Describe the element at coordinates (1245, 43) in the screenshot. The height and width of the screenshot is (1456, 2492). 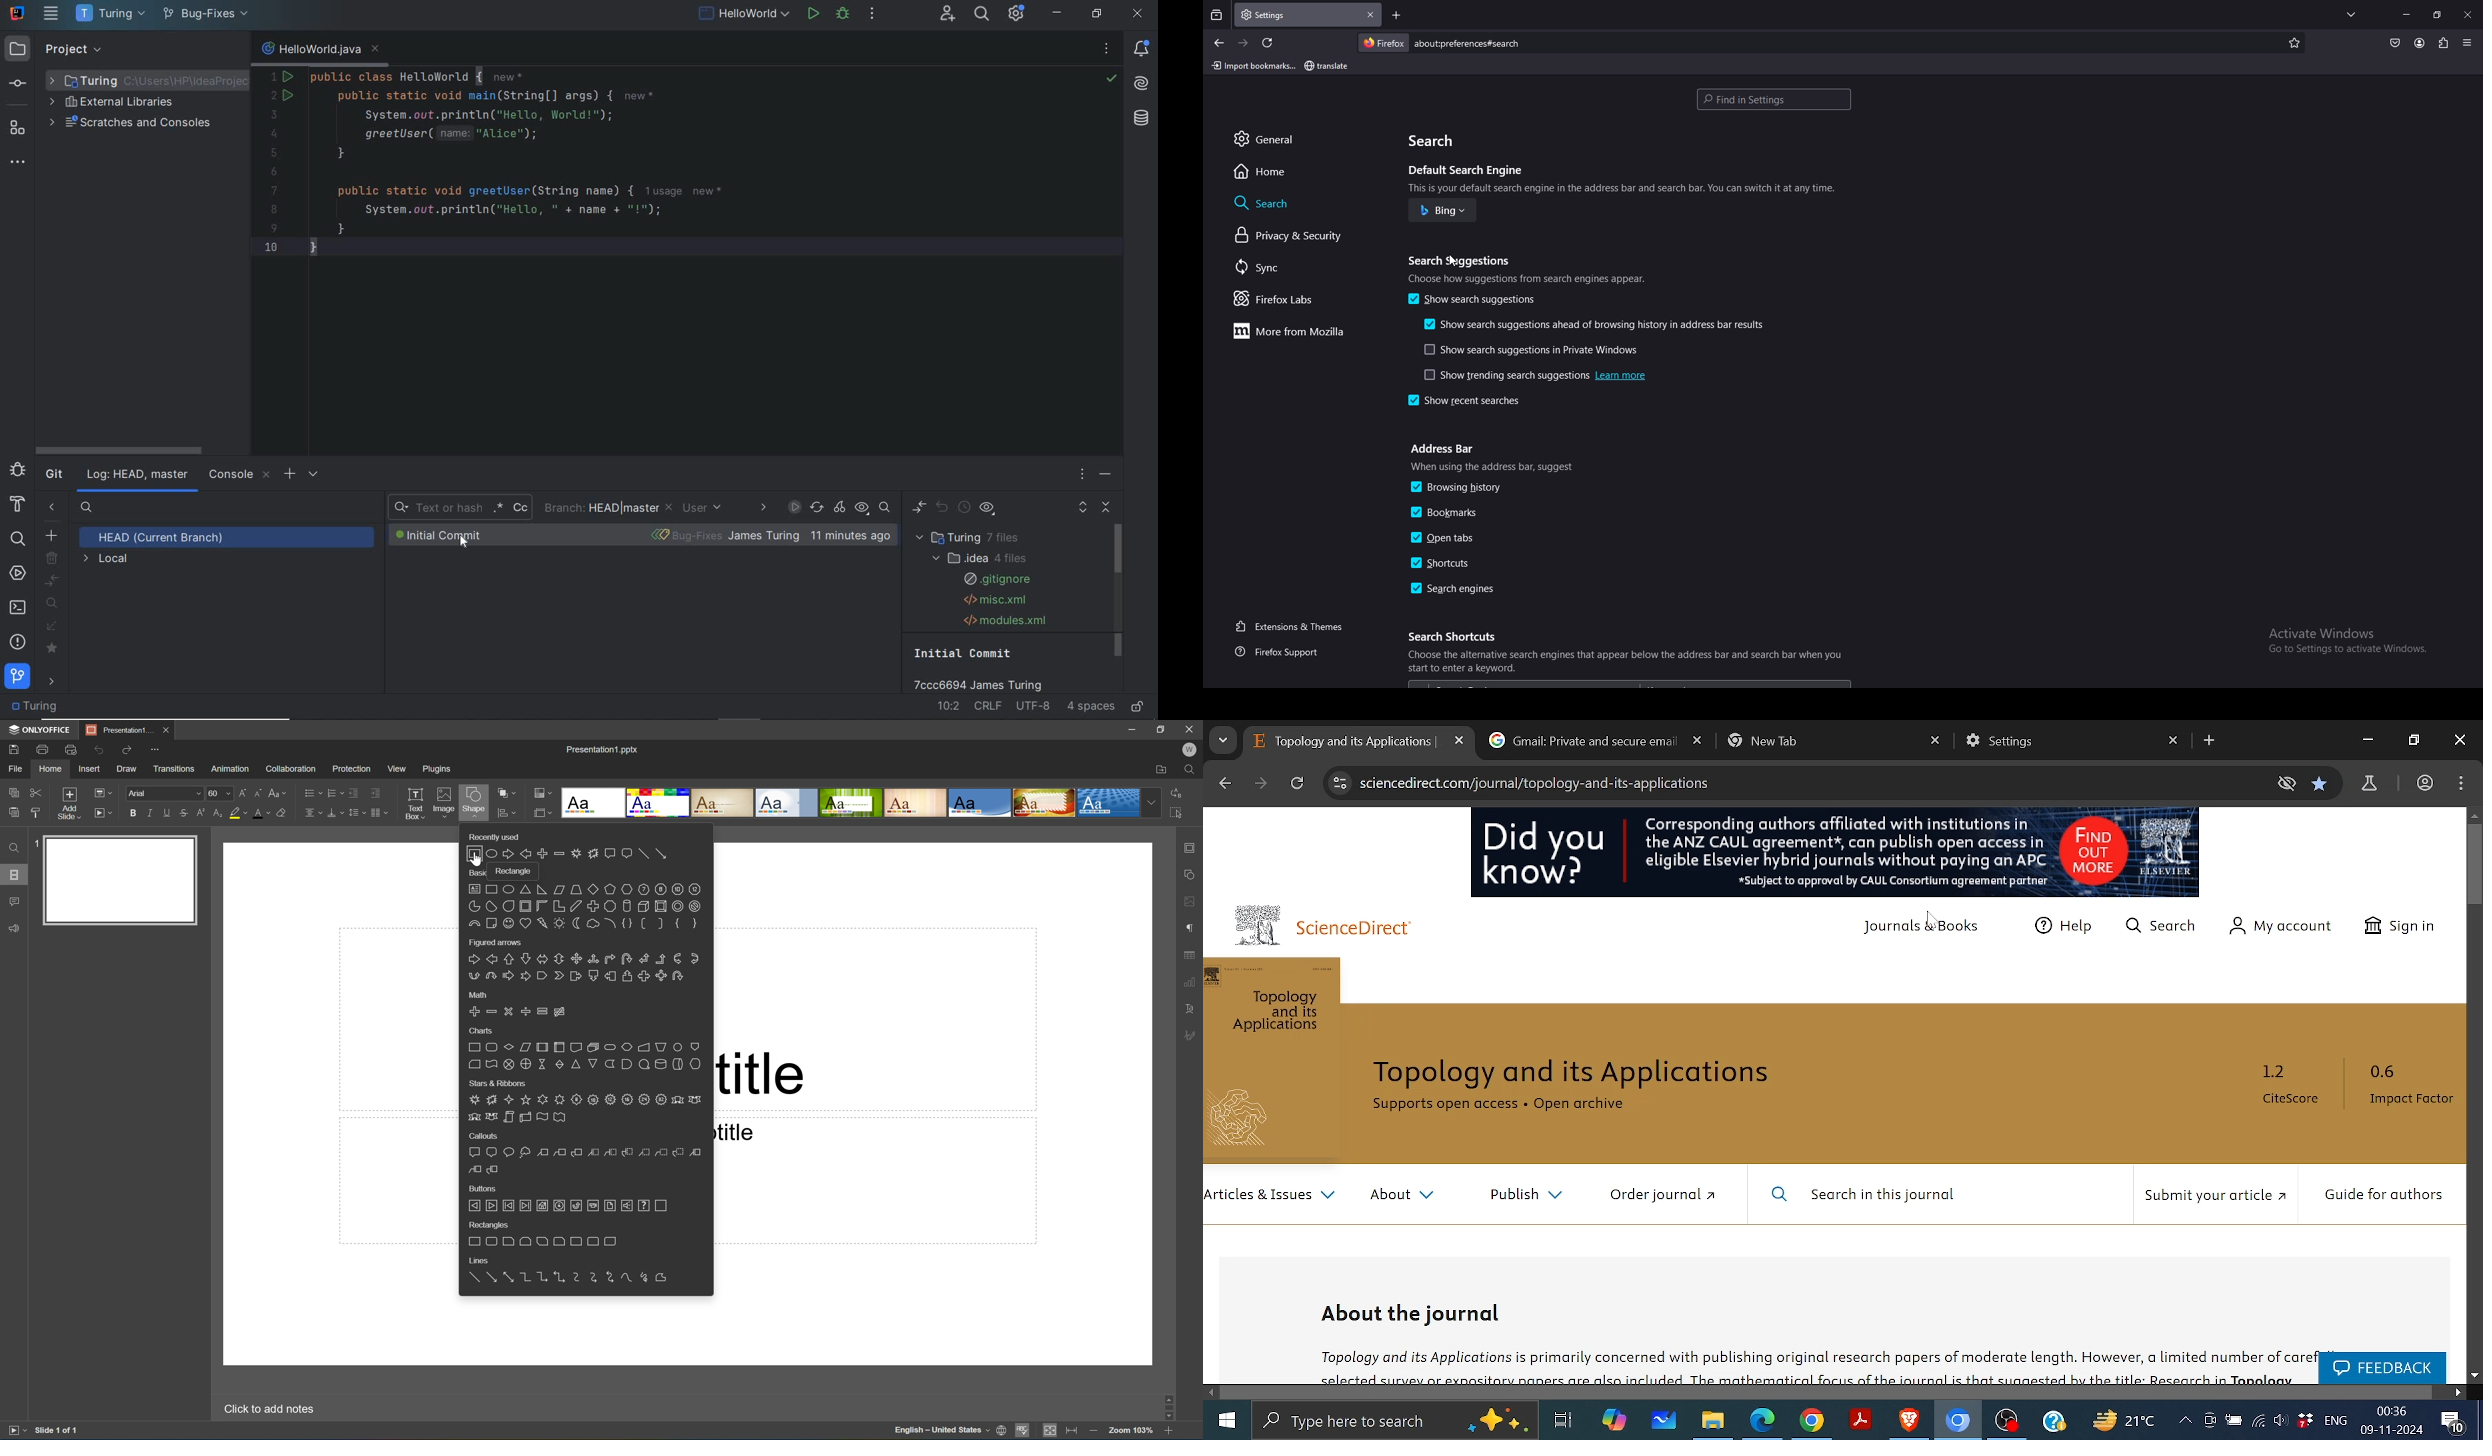
I see `forward` at that location.